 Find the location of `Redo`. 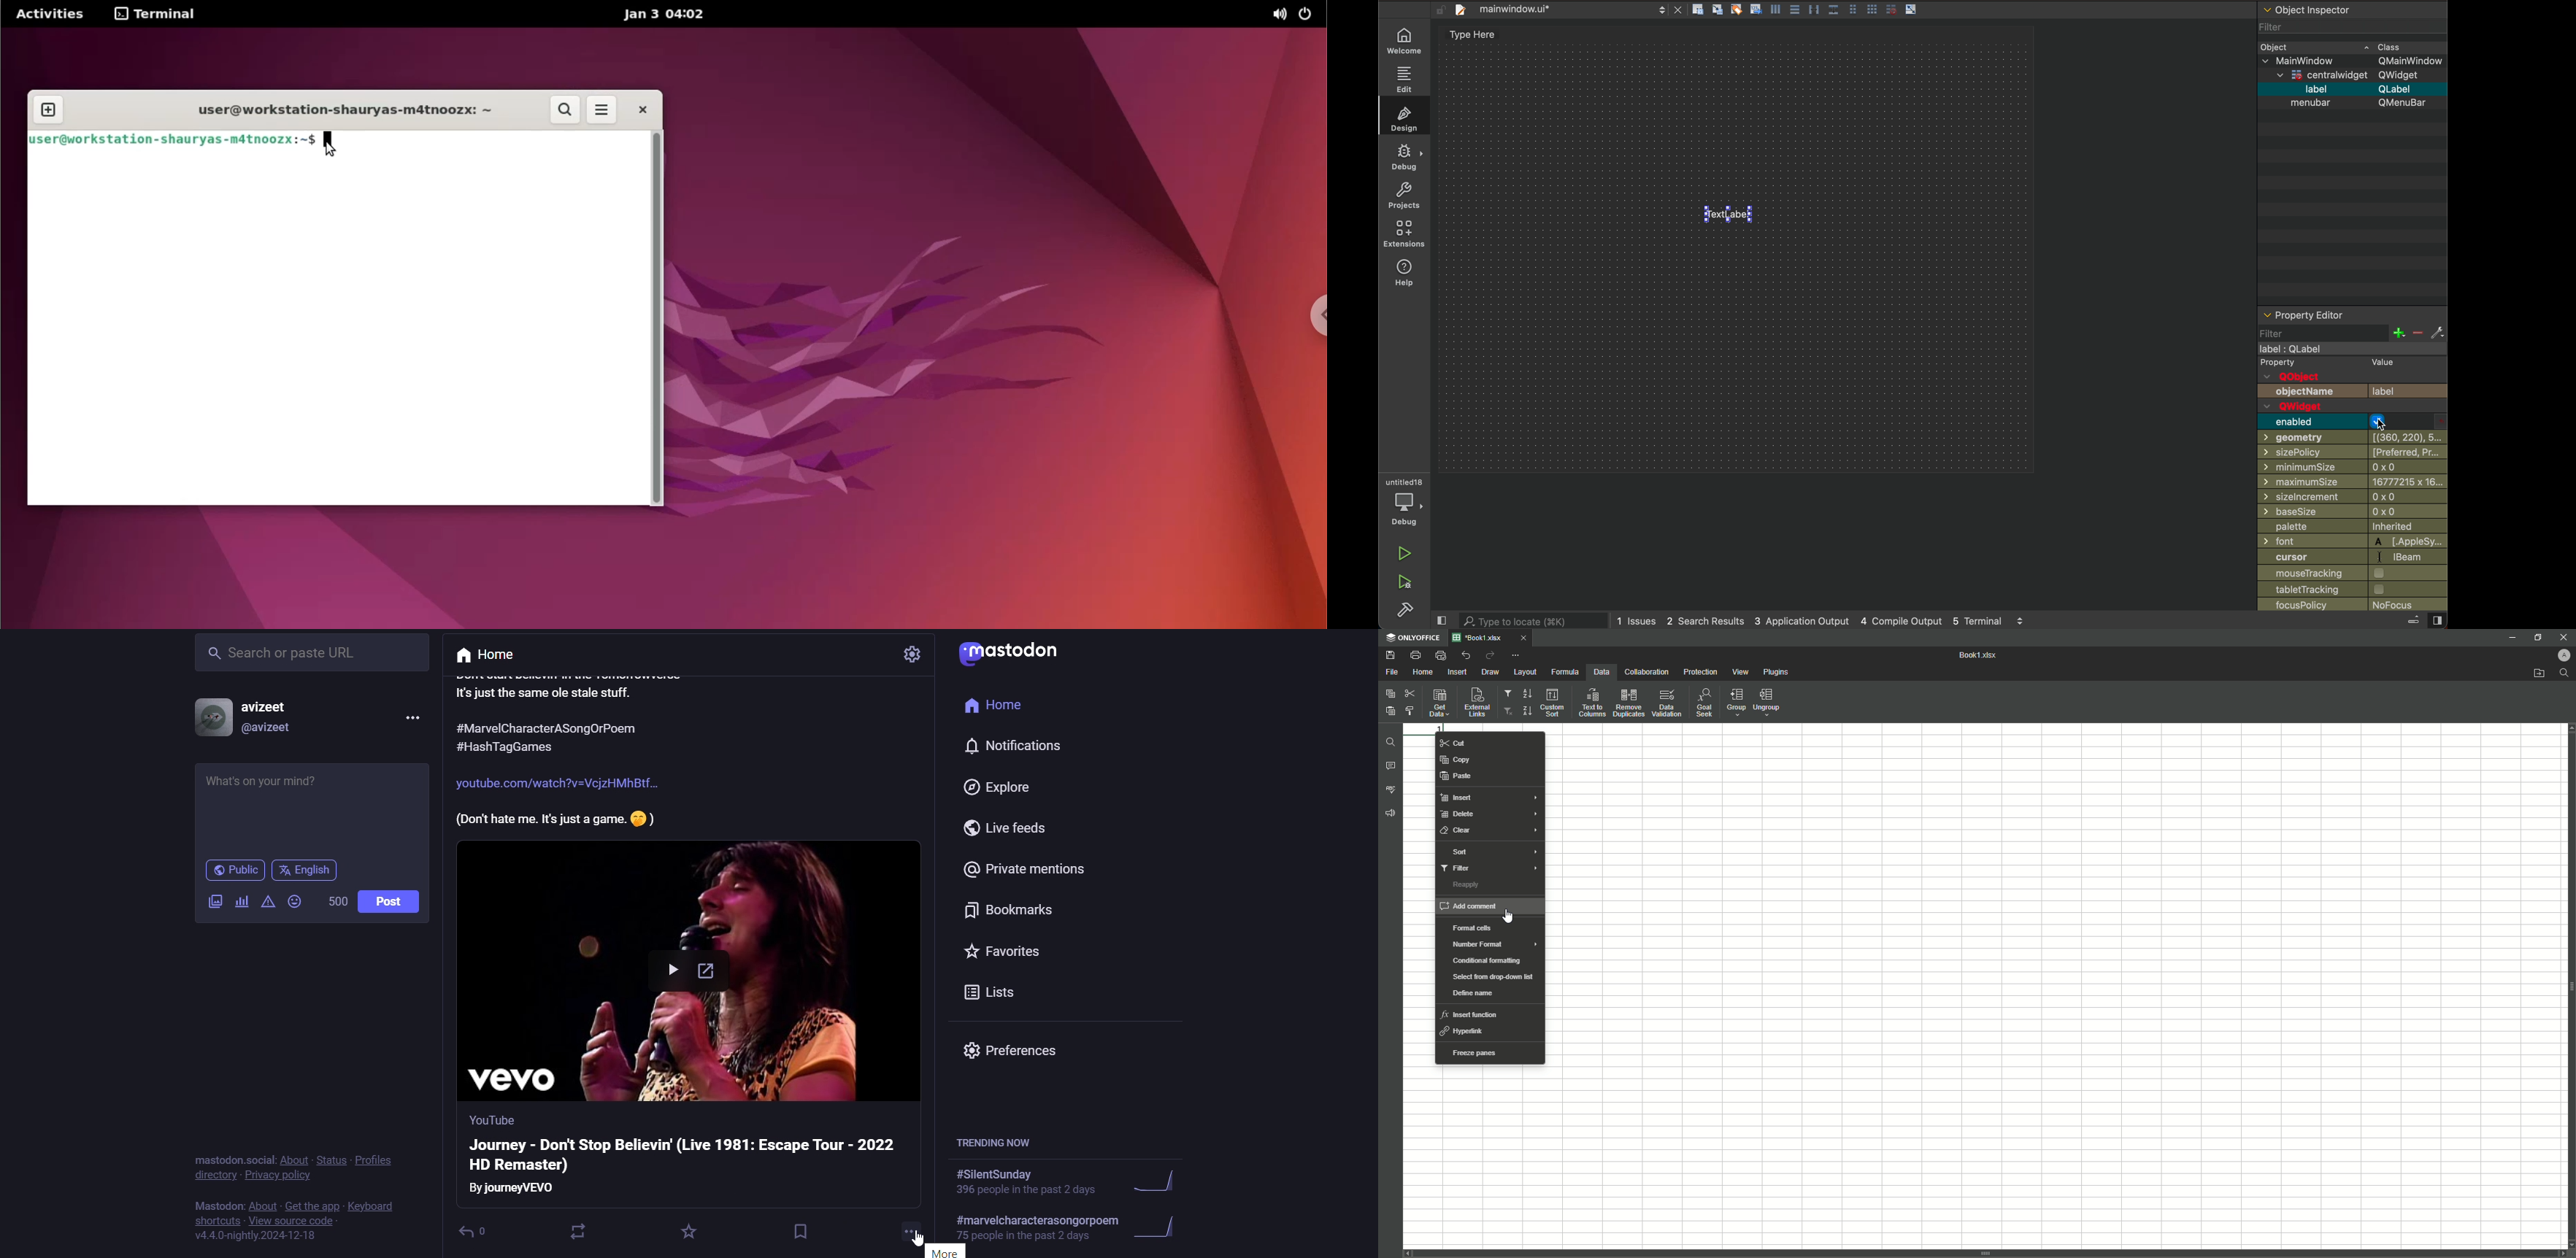

Redo is located at coordinates (1489, 656).